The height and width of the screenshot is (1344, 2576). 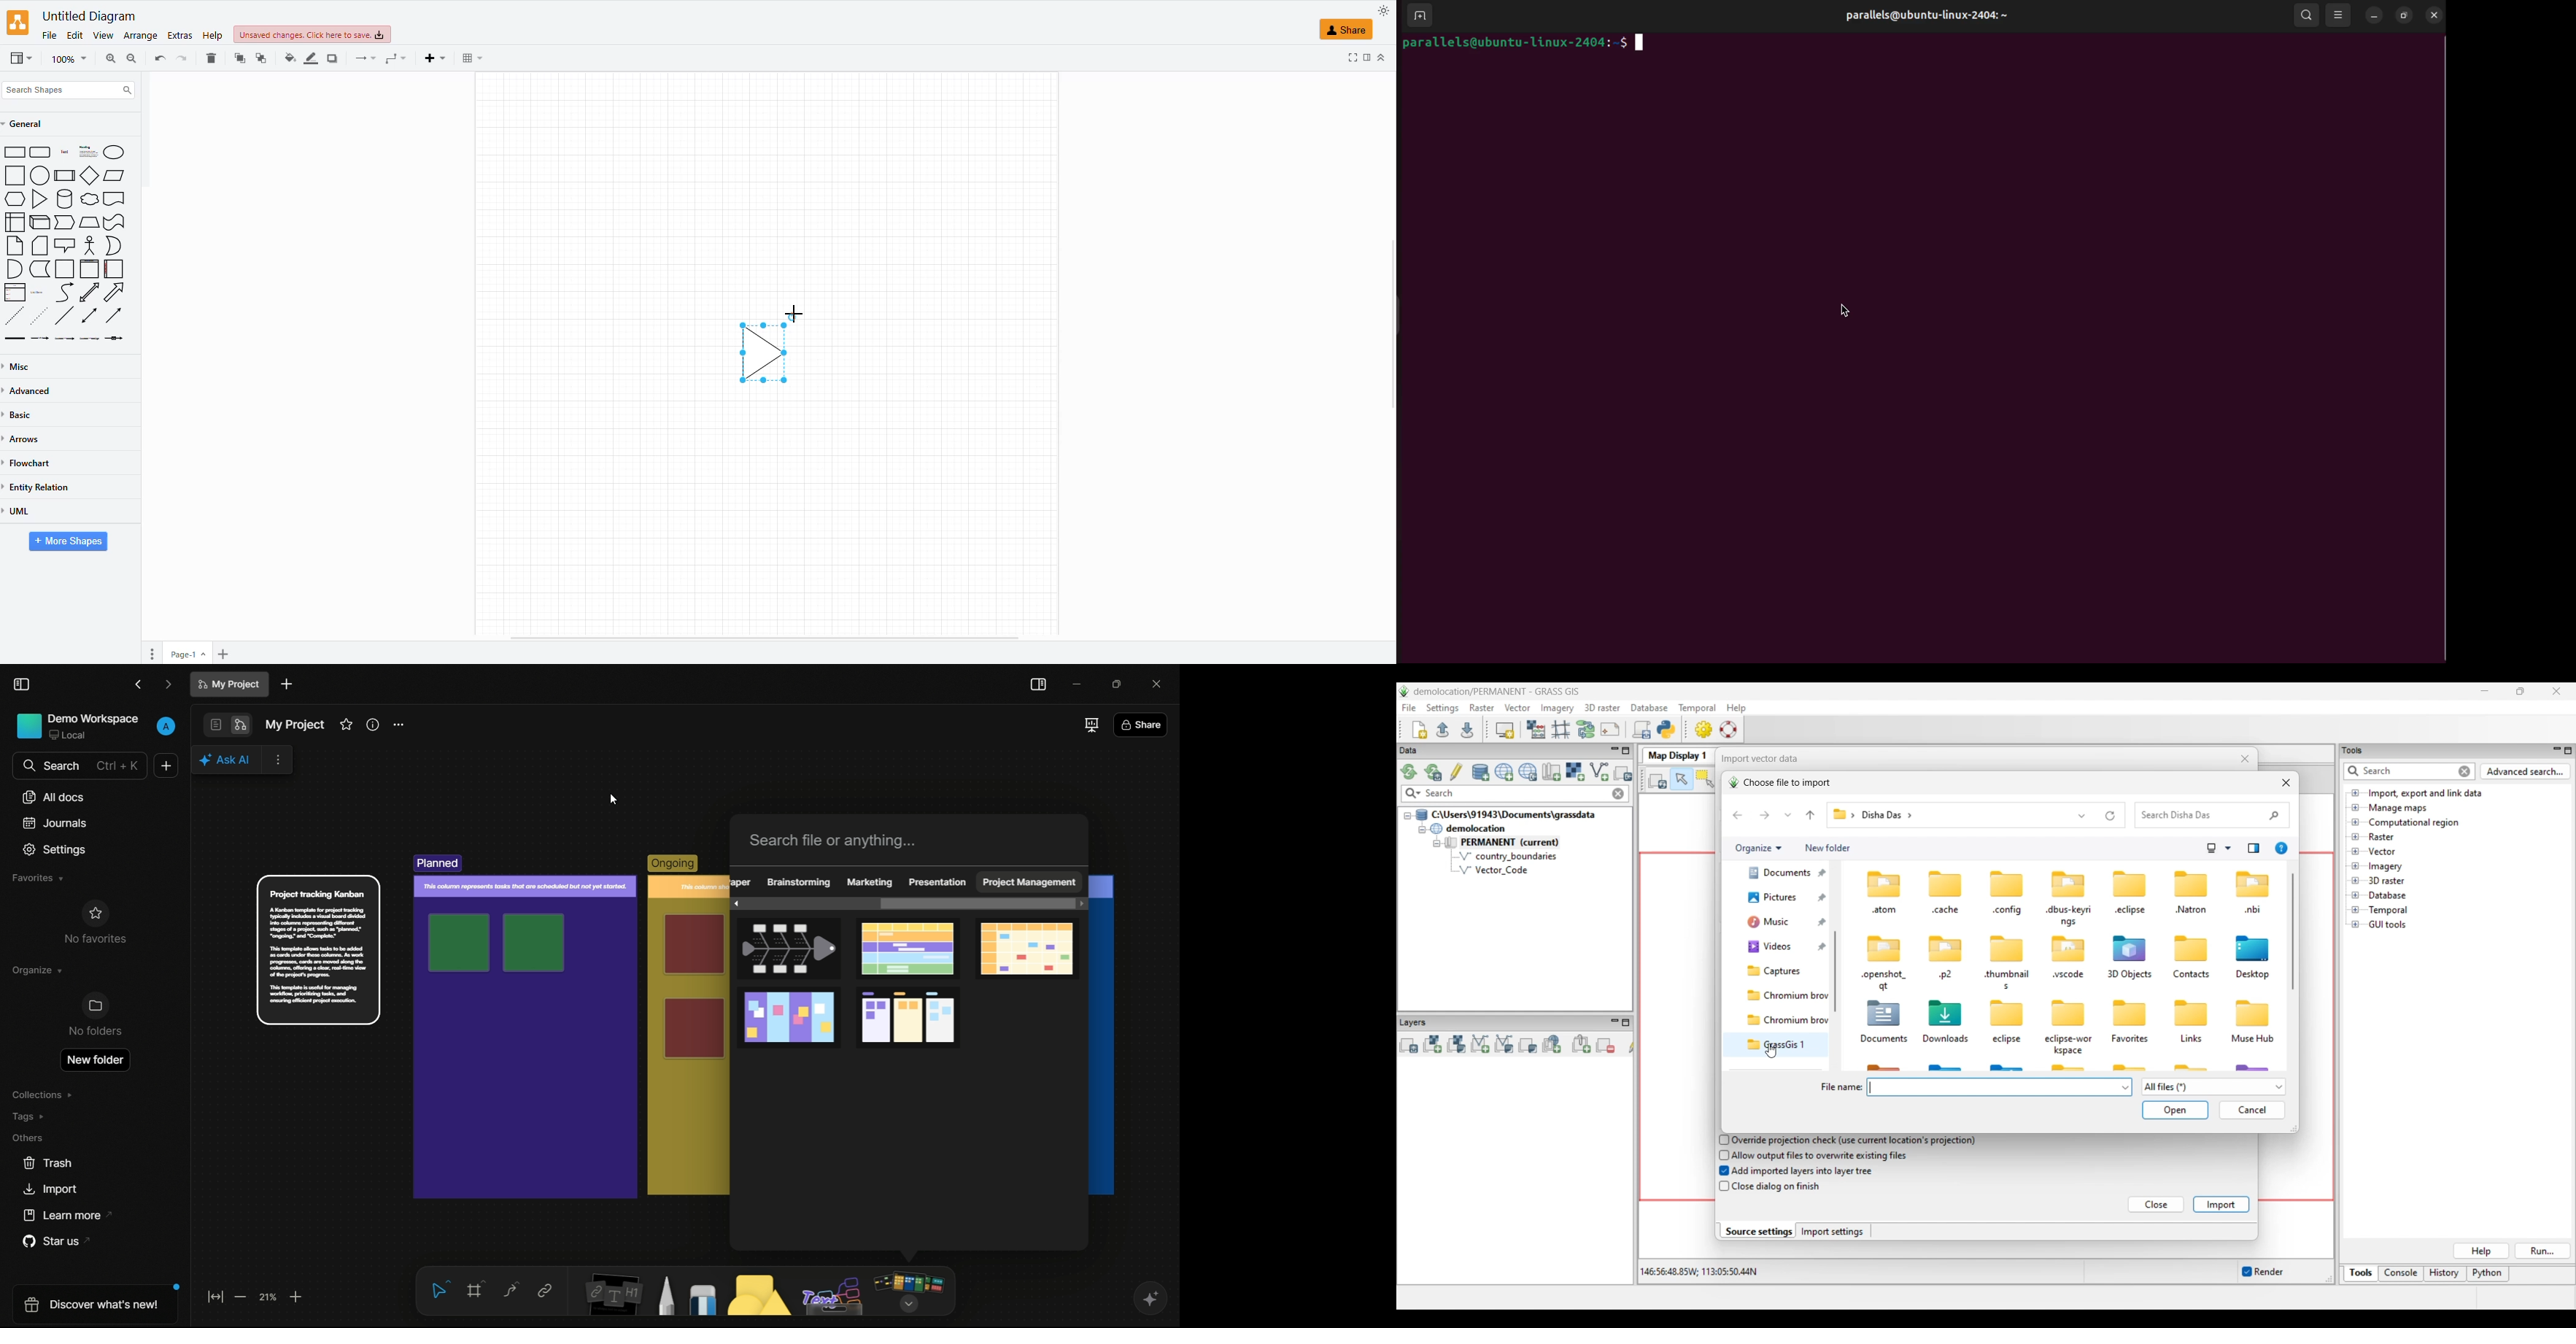 What do you see at coordinates (90, 199) in the screenshot?
I see `Chat Bubble` at bounding box center [90, 199].